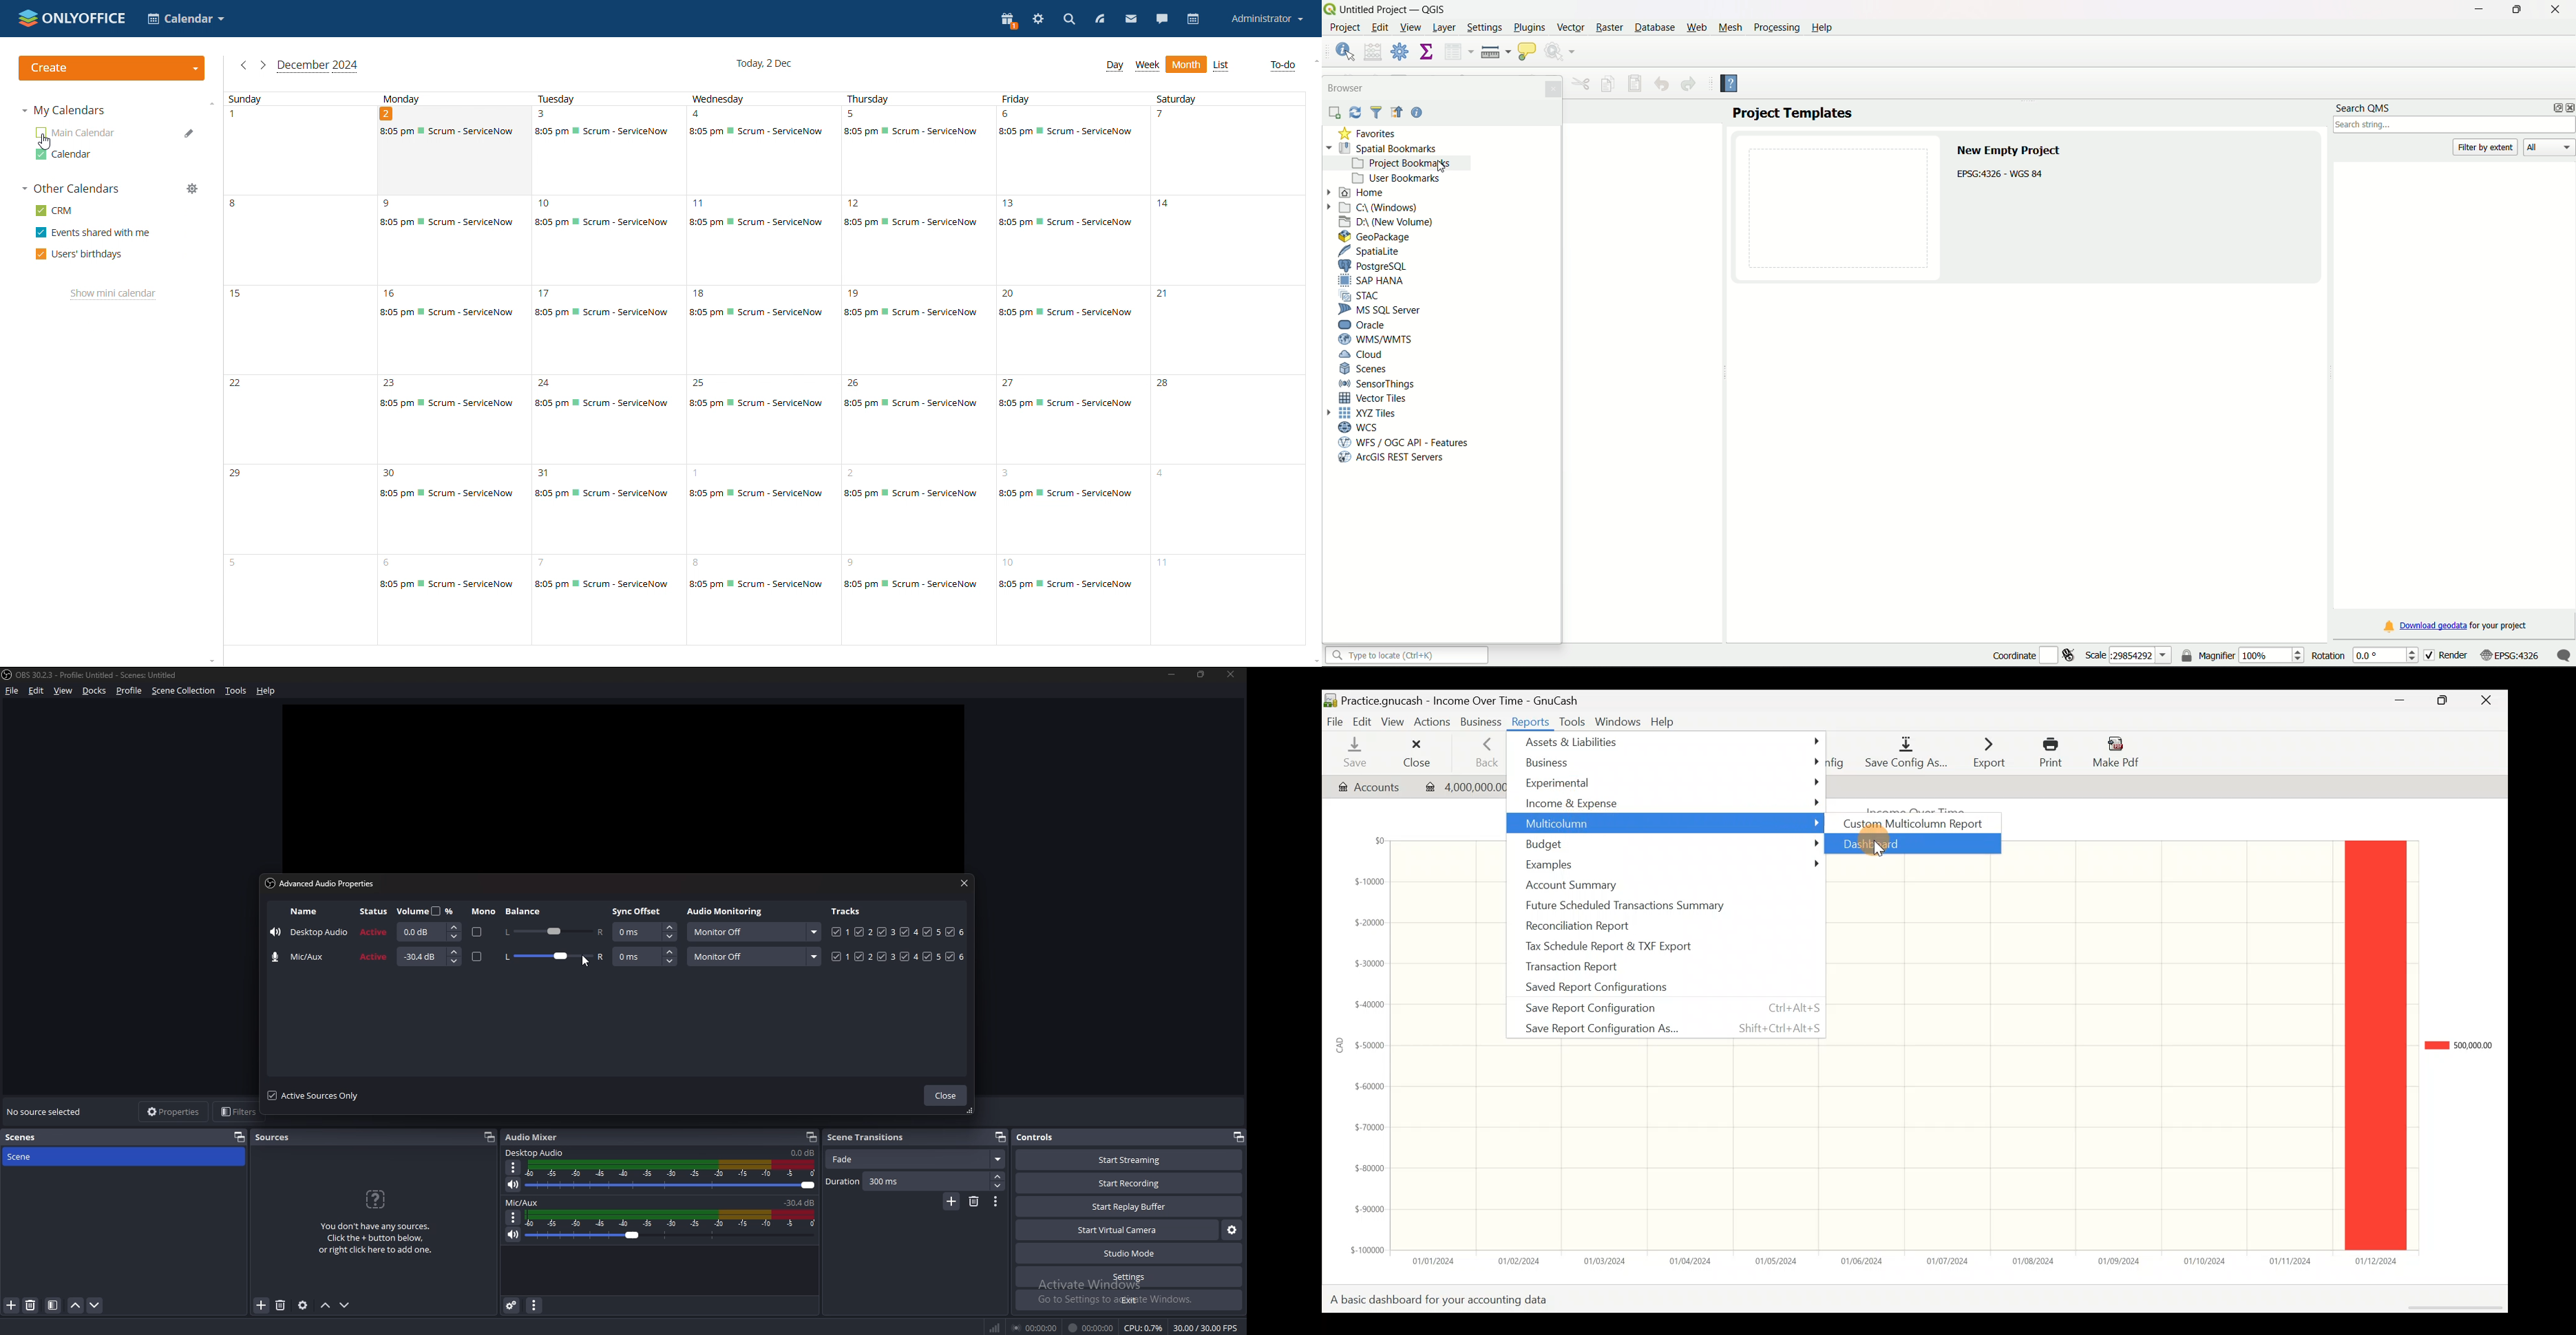 Image resolution: width=2576 pixels, height=1344 pixels. I want to click on add scene, so click(952, 1202).